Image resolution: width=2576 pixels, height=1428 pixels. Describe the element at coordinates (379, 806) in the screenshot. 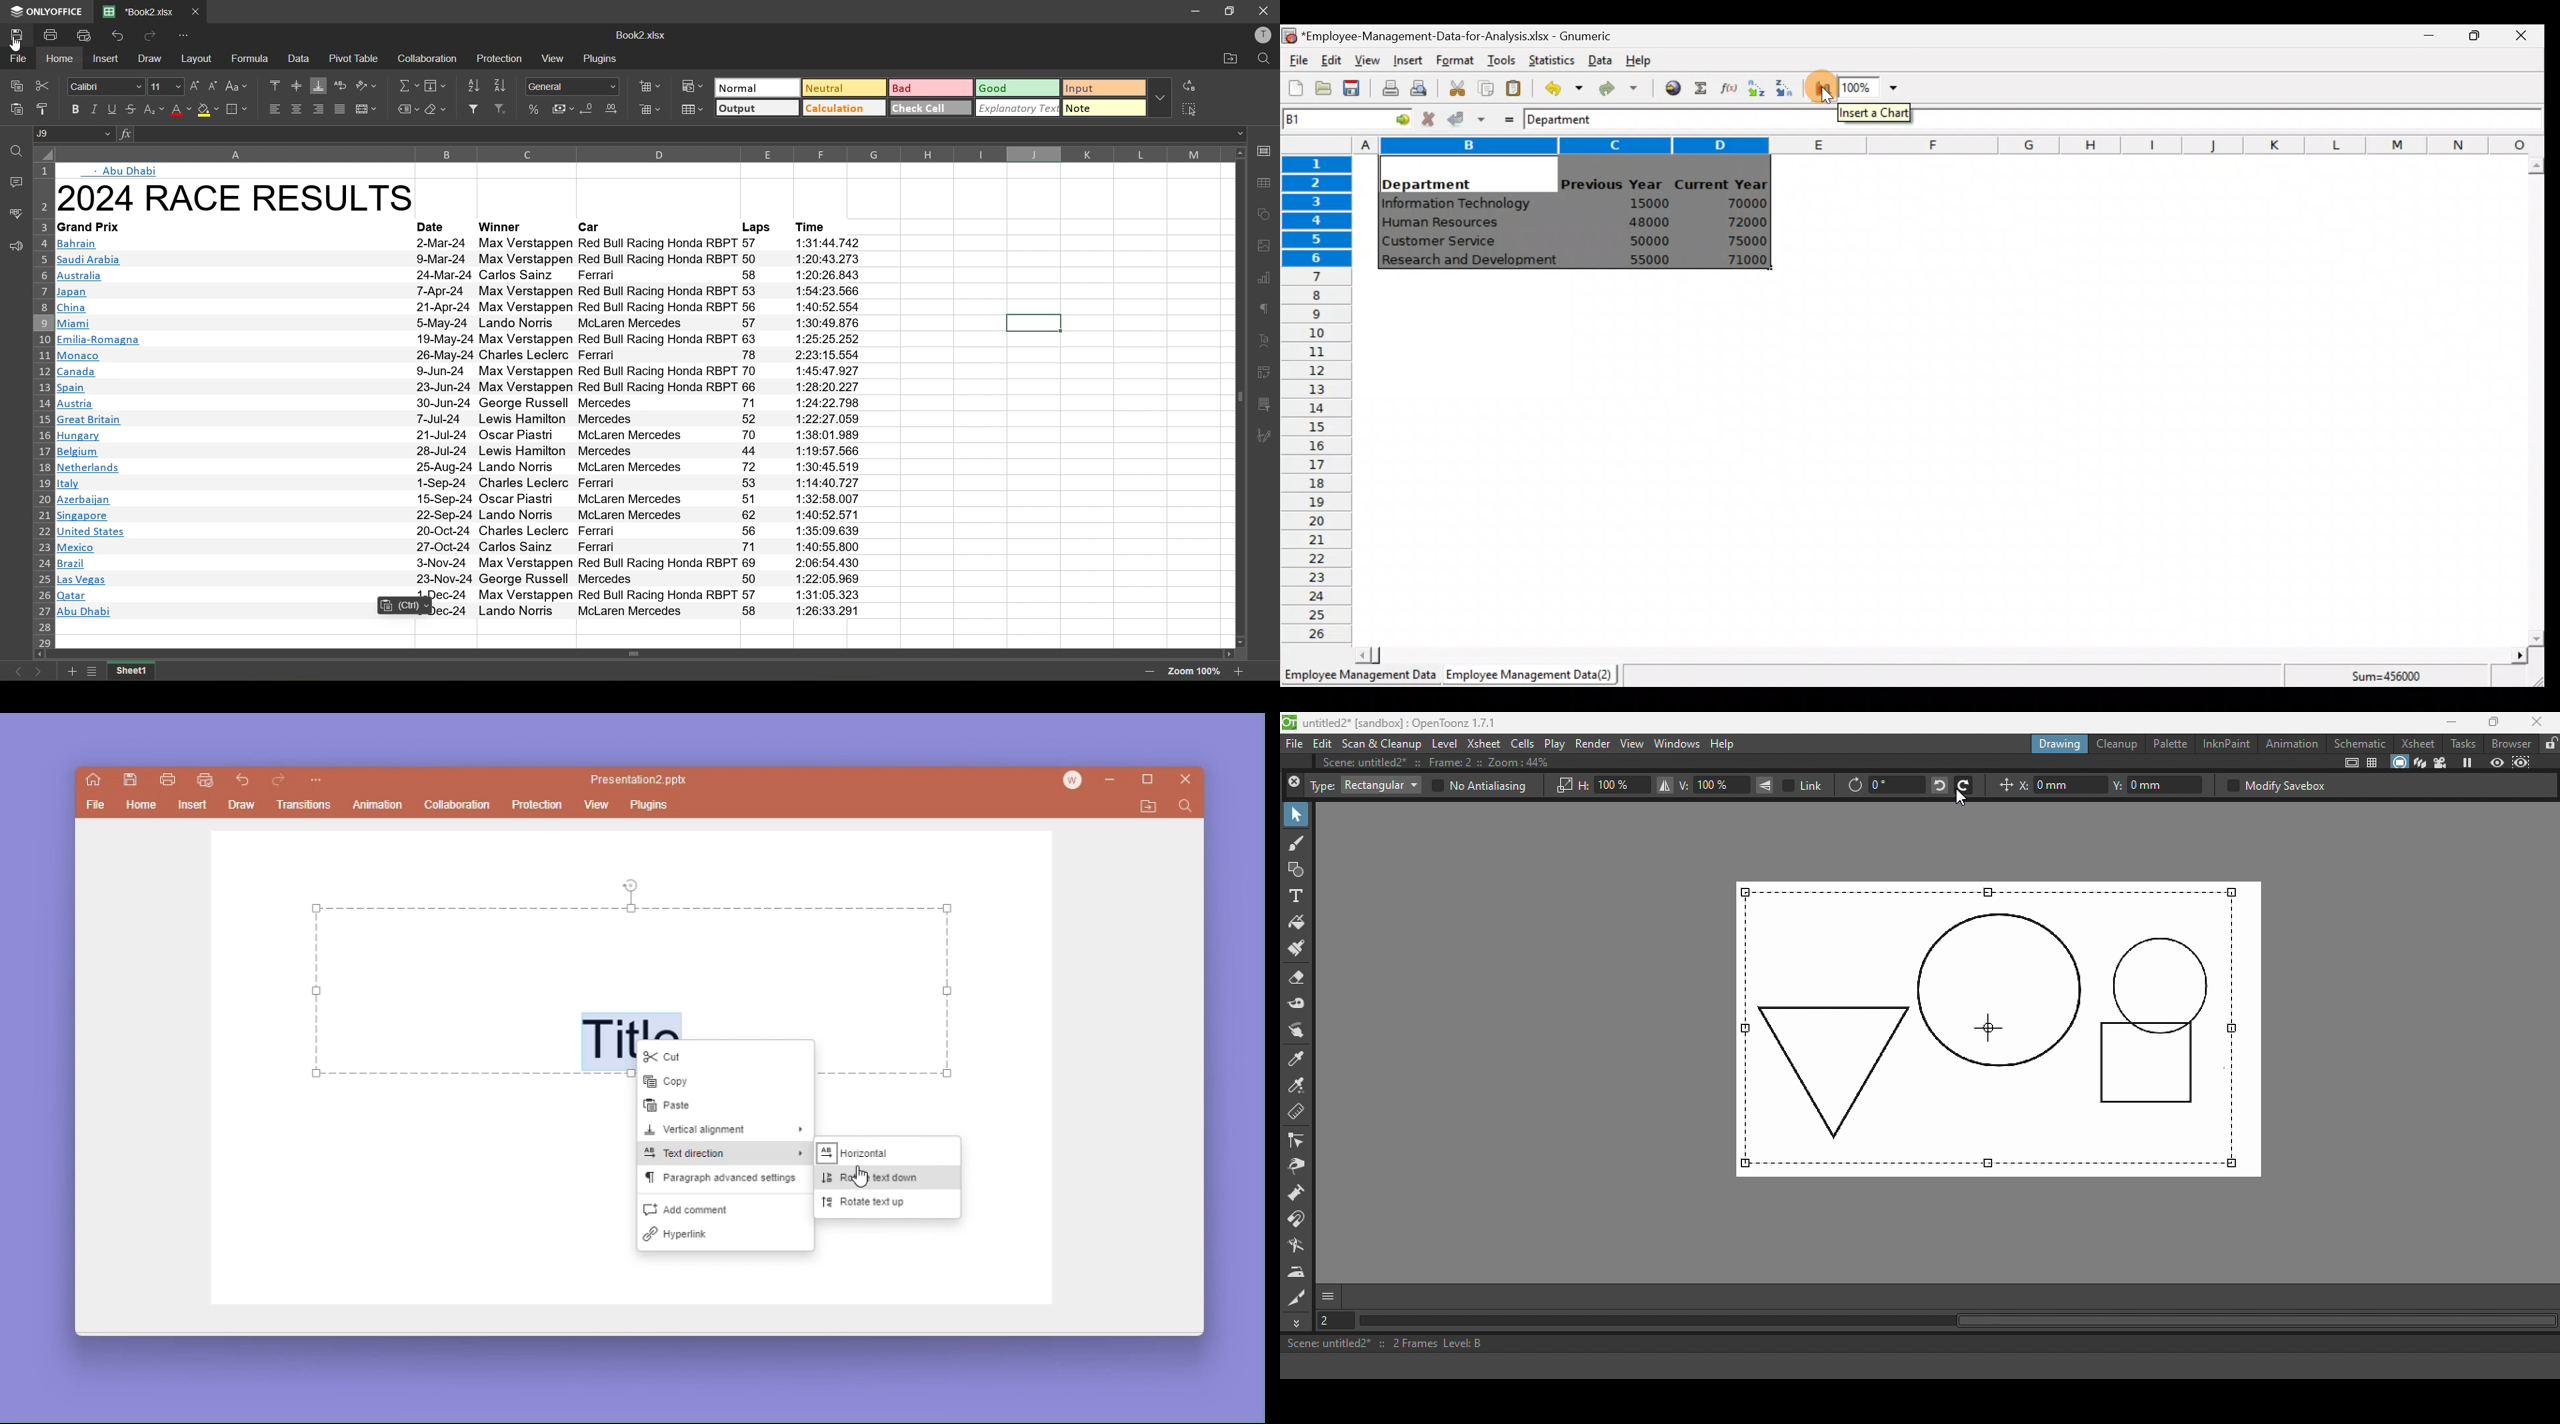

I see `animation` at that location.